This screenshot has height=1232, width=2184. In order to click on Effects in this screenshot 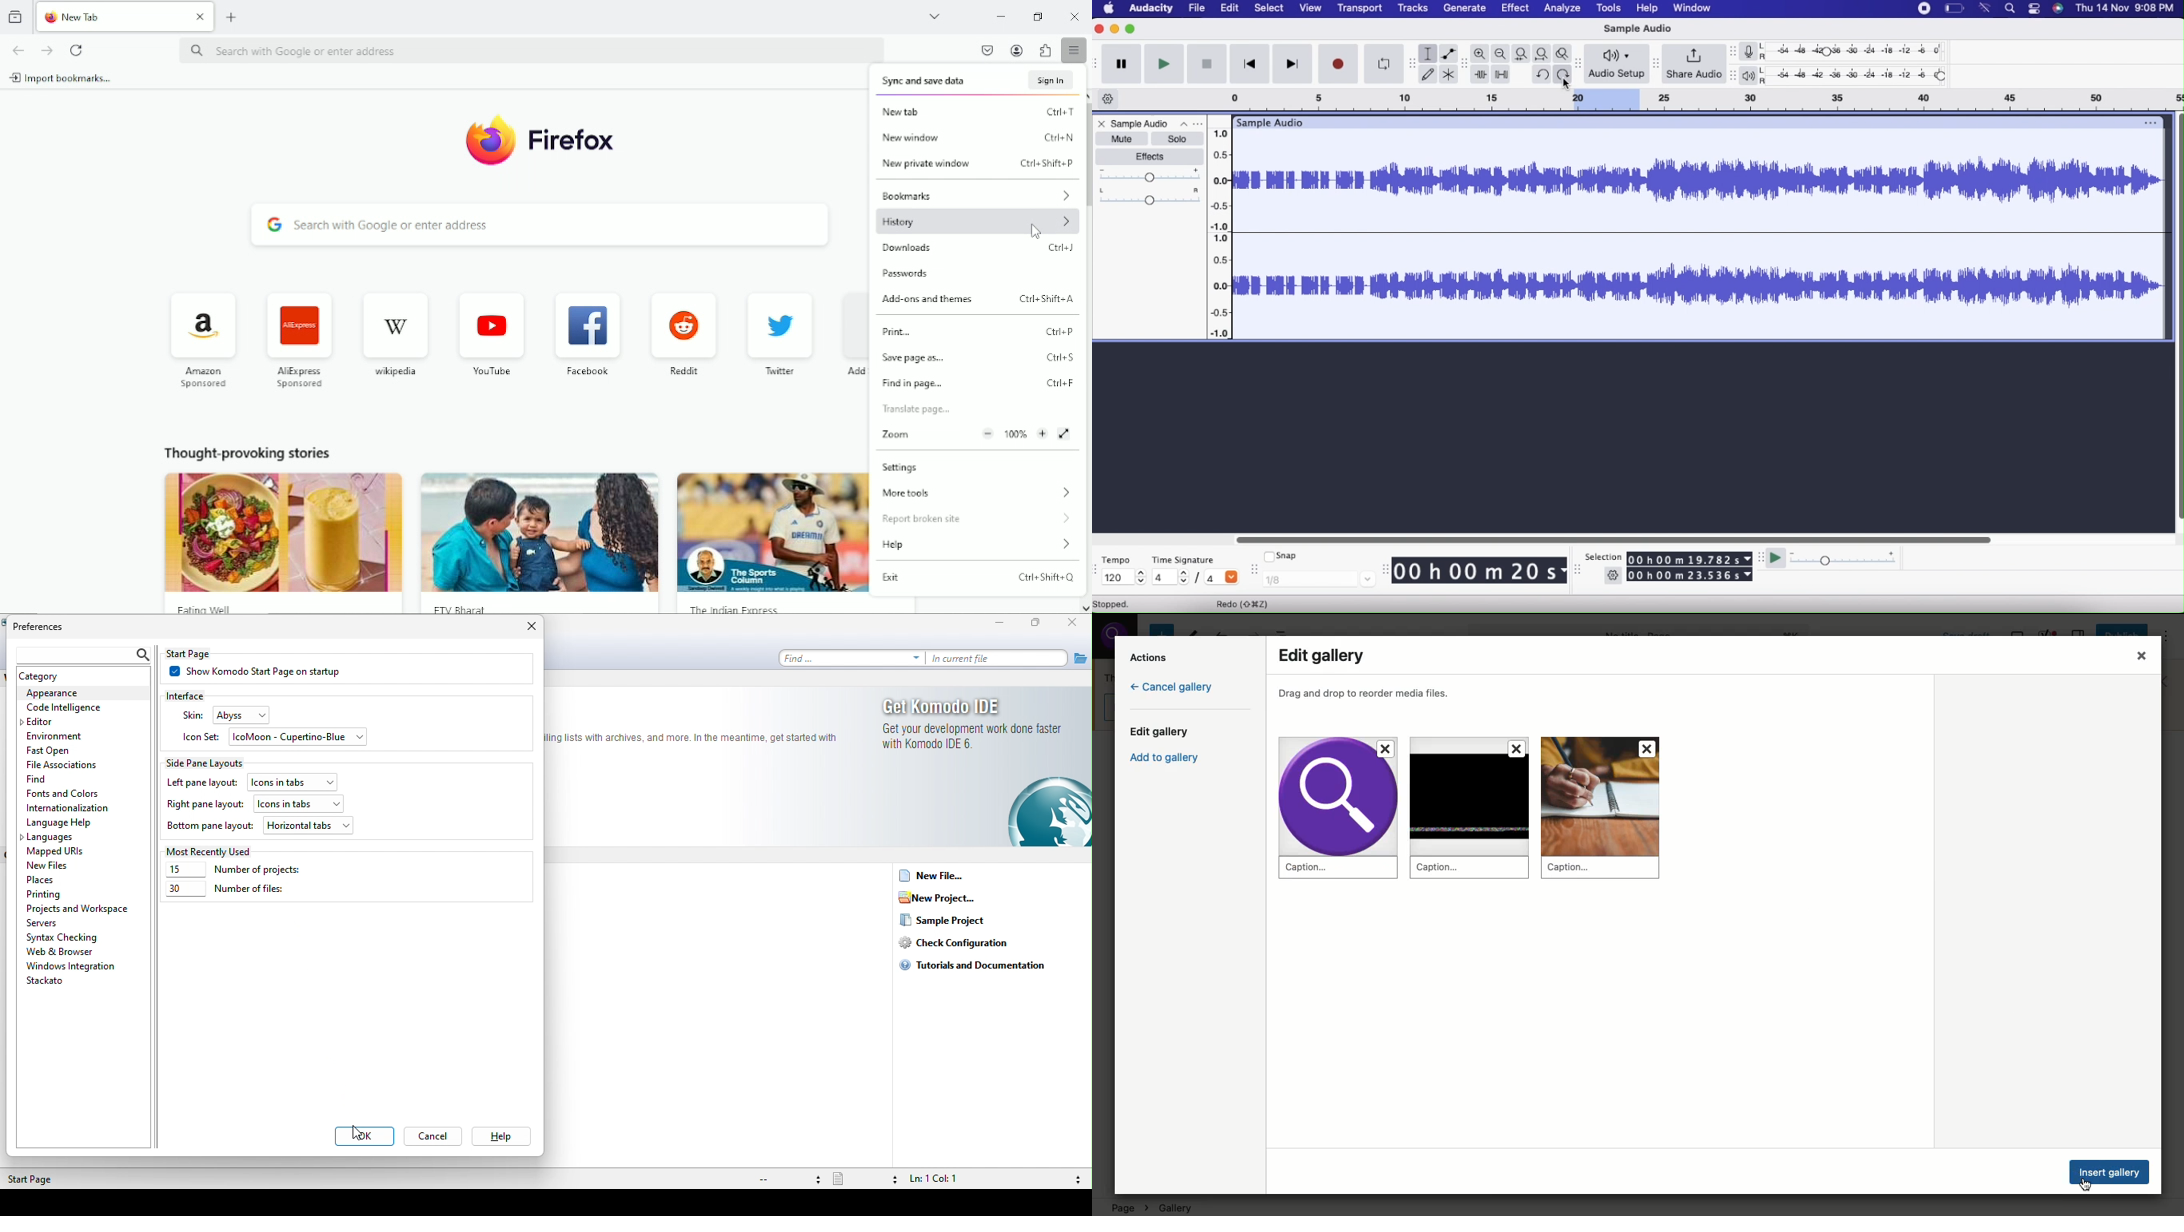, I will do `click(1151, 158)`.